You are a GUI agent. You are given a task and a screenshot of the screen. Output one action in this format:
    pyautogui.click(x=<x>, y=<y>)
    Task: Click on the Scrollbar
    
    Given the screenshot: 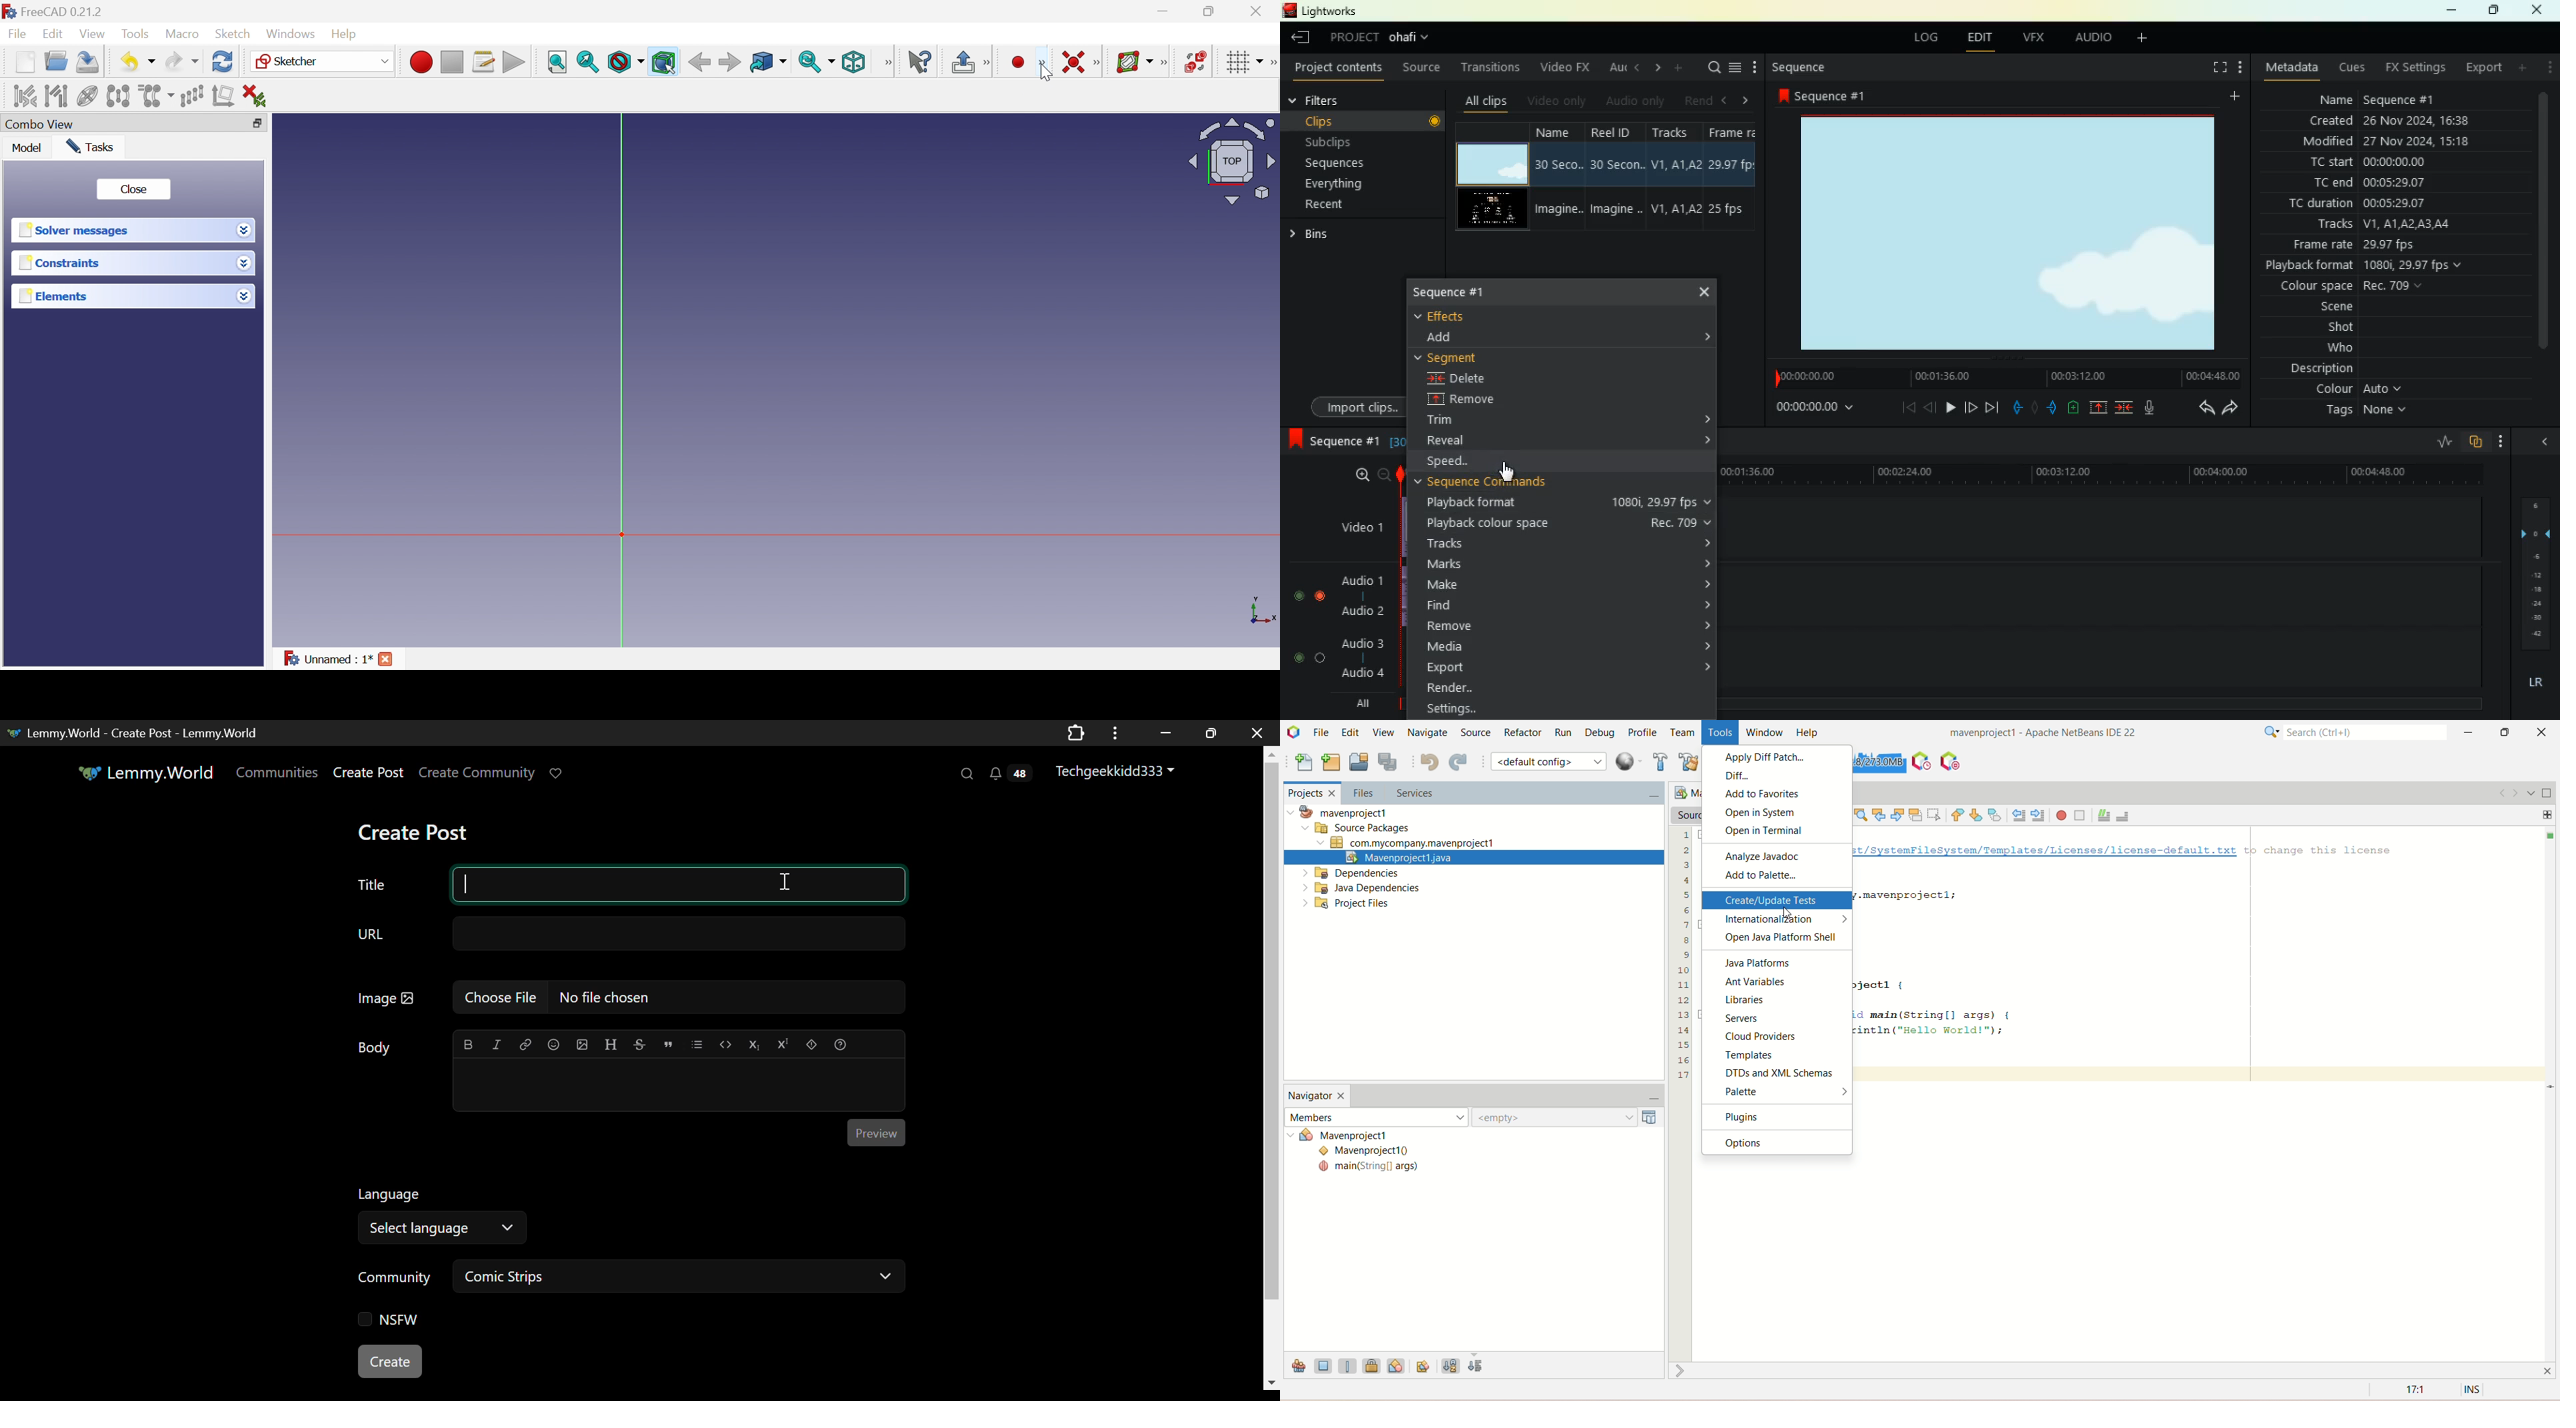 What is the action you would take?
    pyautogui.click(x=2552, y=1093)
    